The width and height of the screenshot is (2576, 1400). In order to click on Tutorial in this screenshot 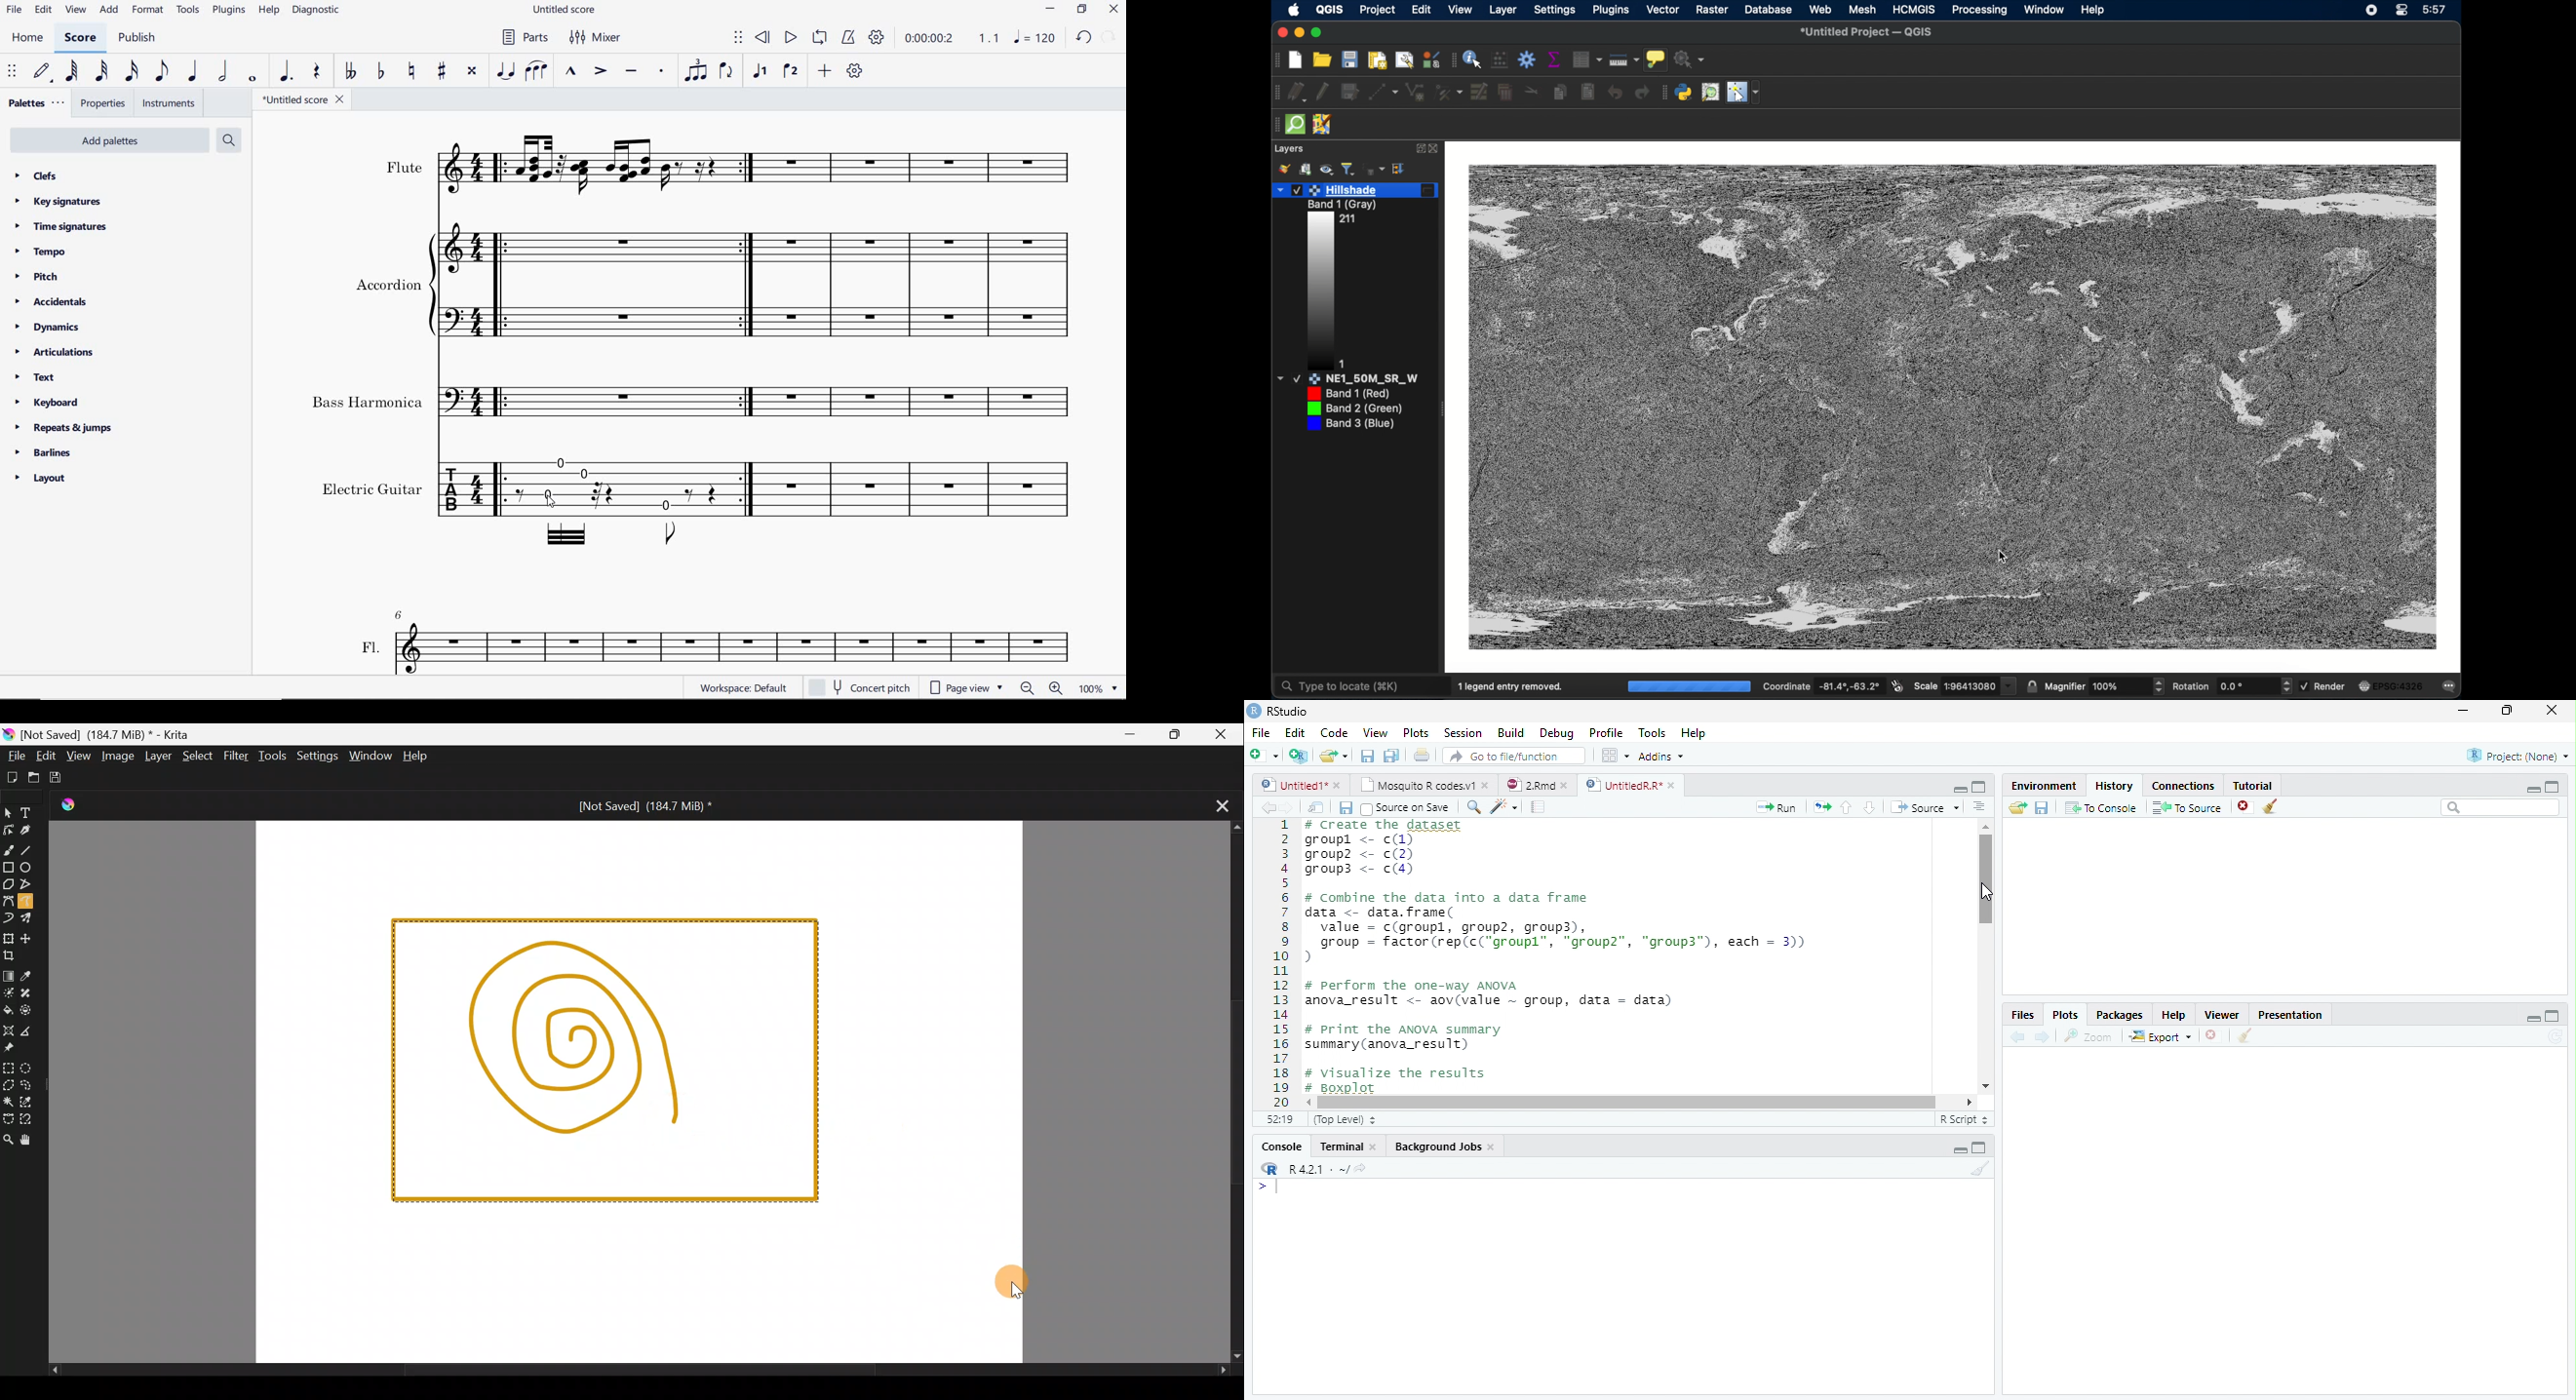, I will do `click(2254, 784)`.